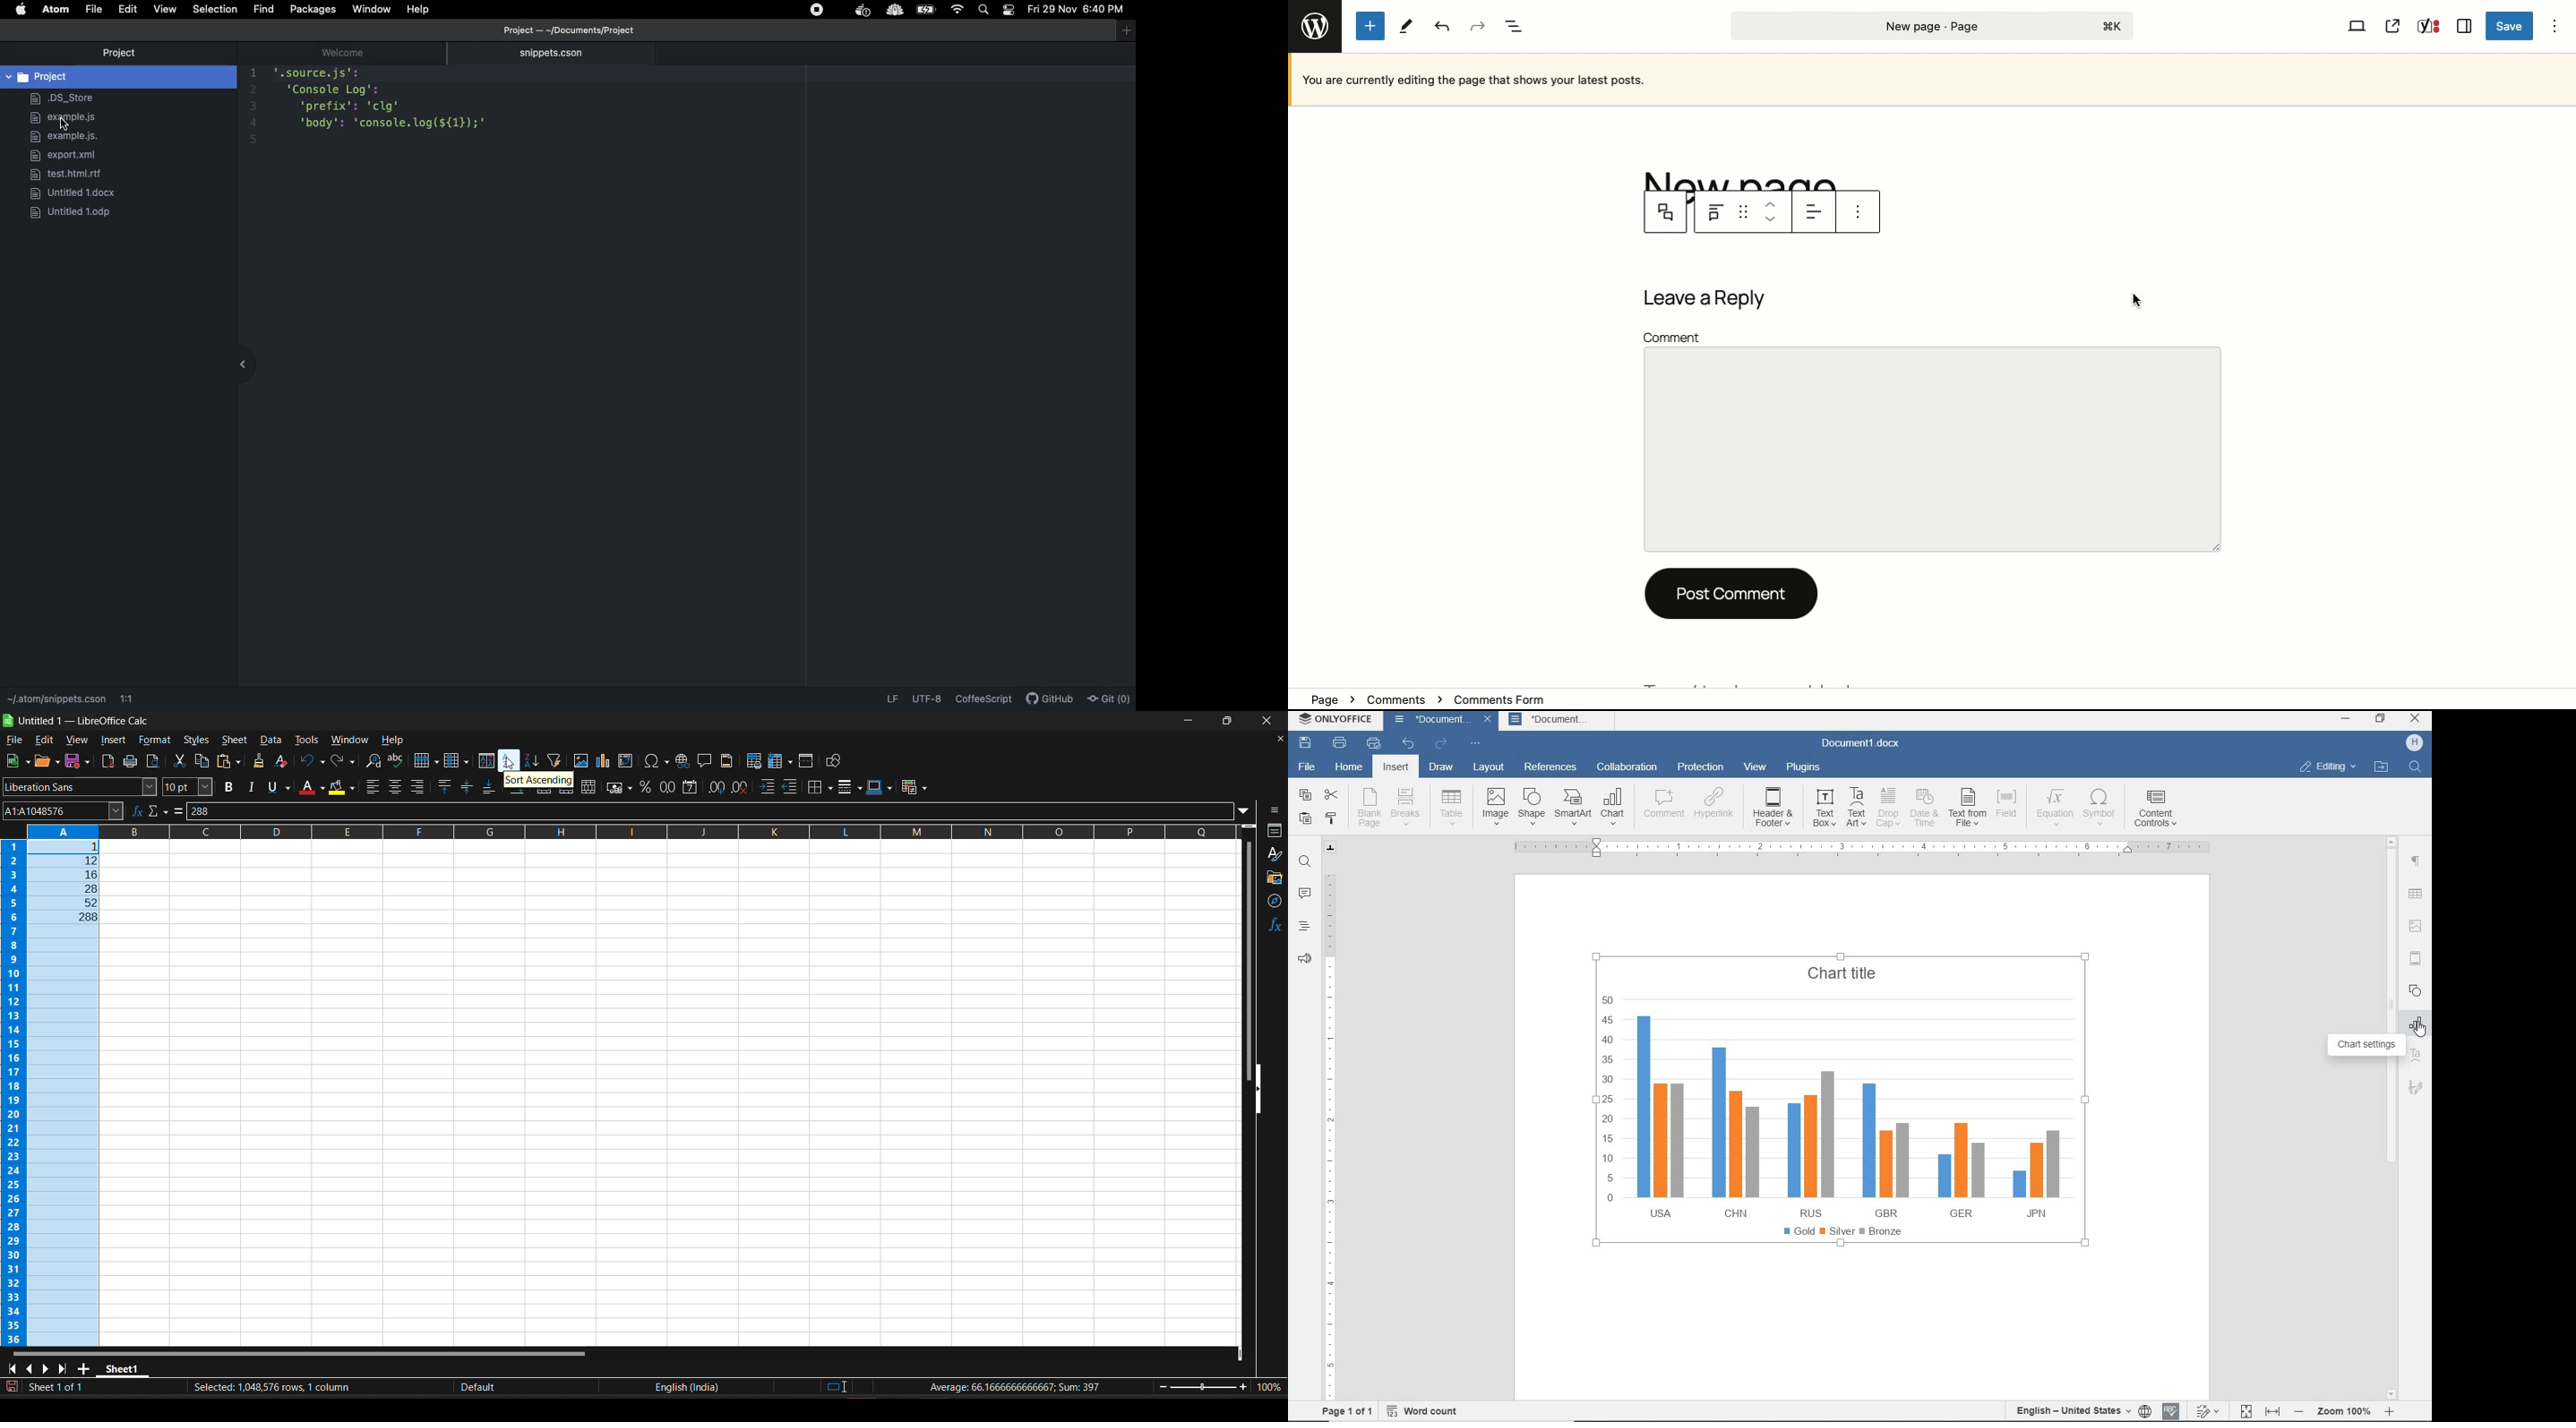 Image resolution: width=2576 pixels, height=1428 pixels. I want to click on align top, so click(443, 787).